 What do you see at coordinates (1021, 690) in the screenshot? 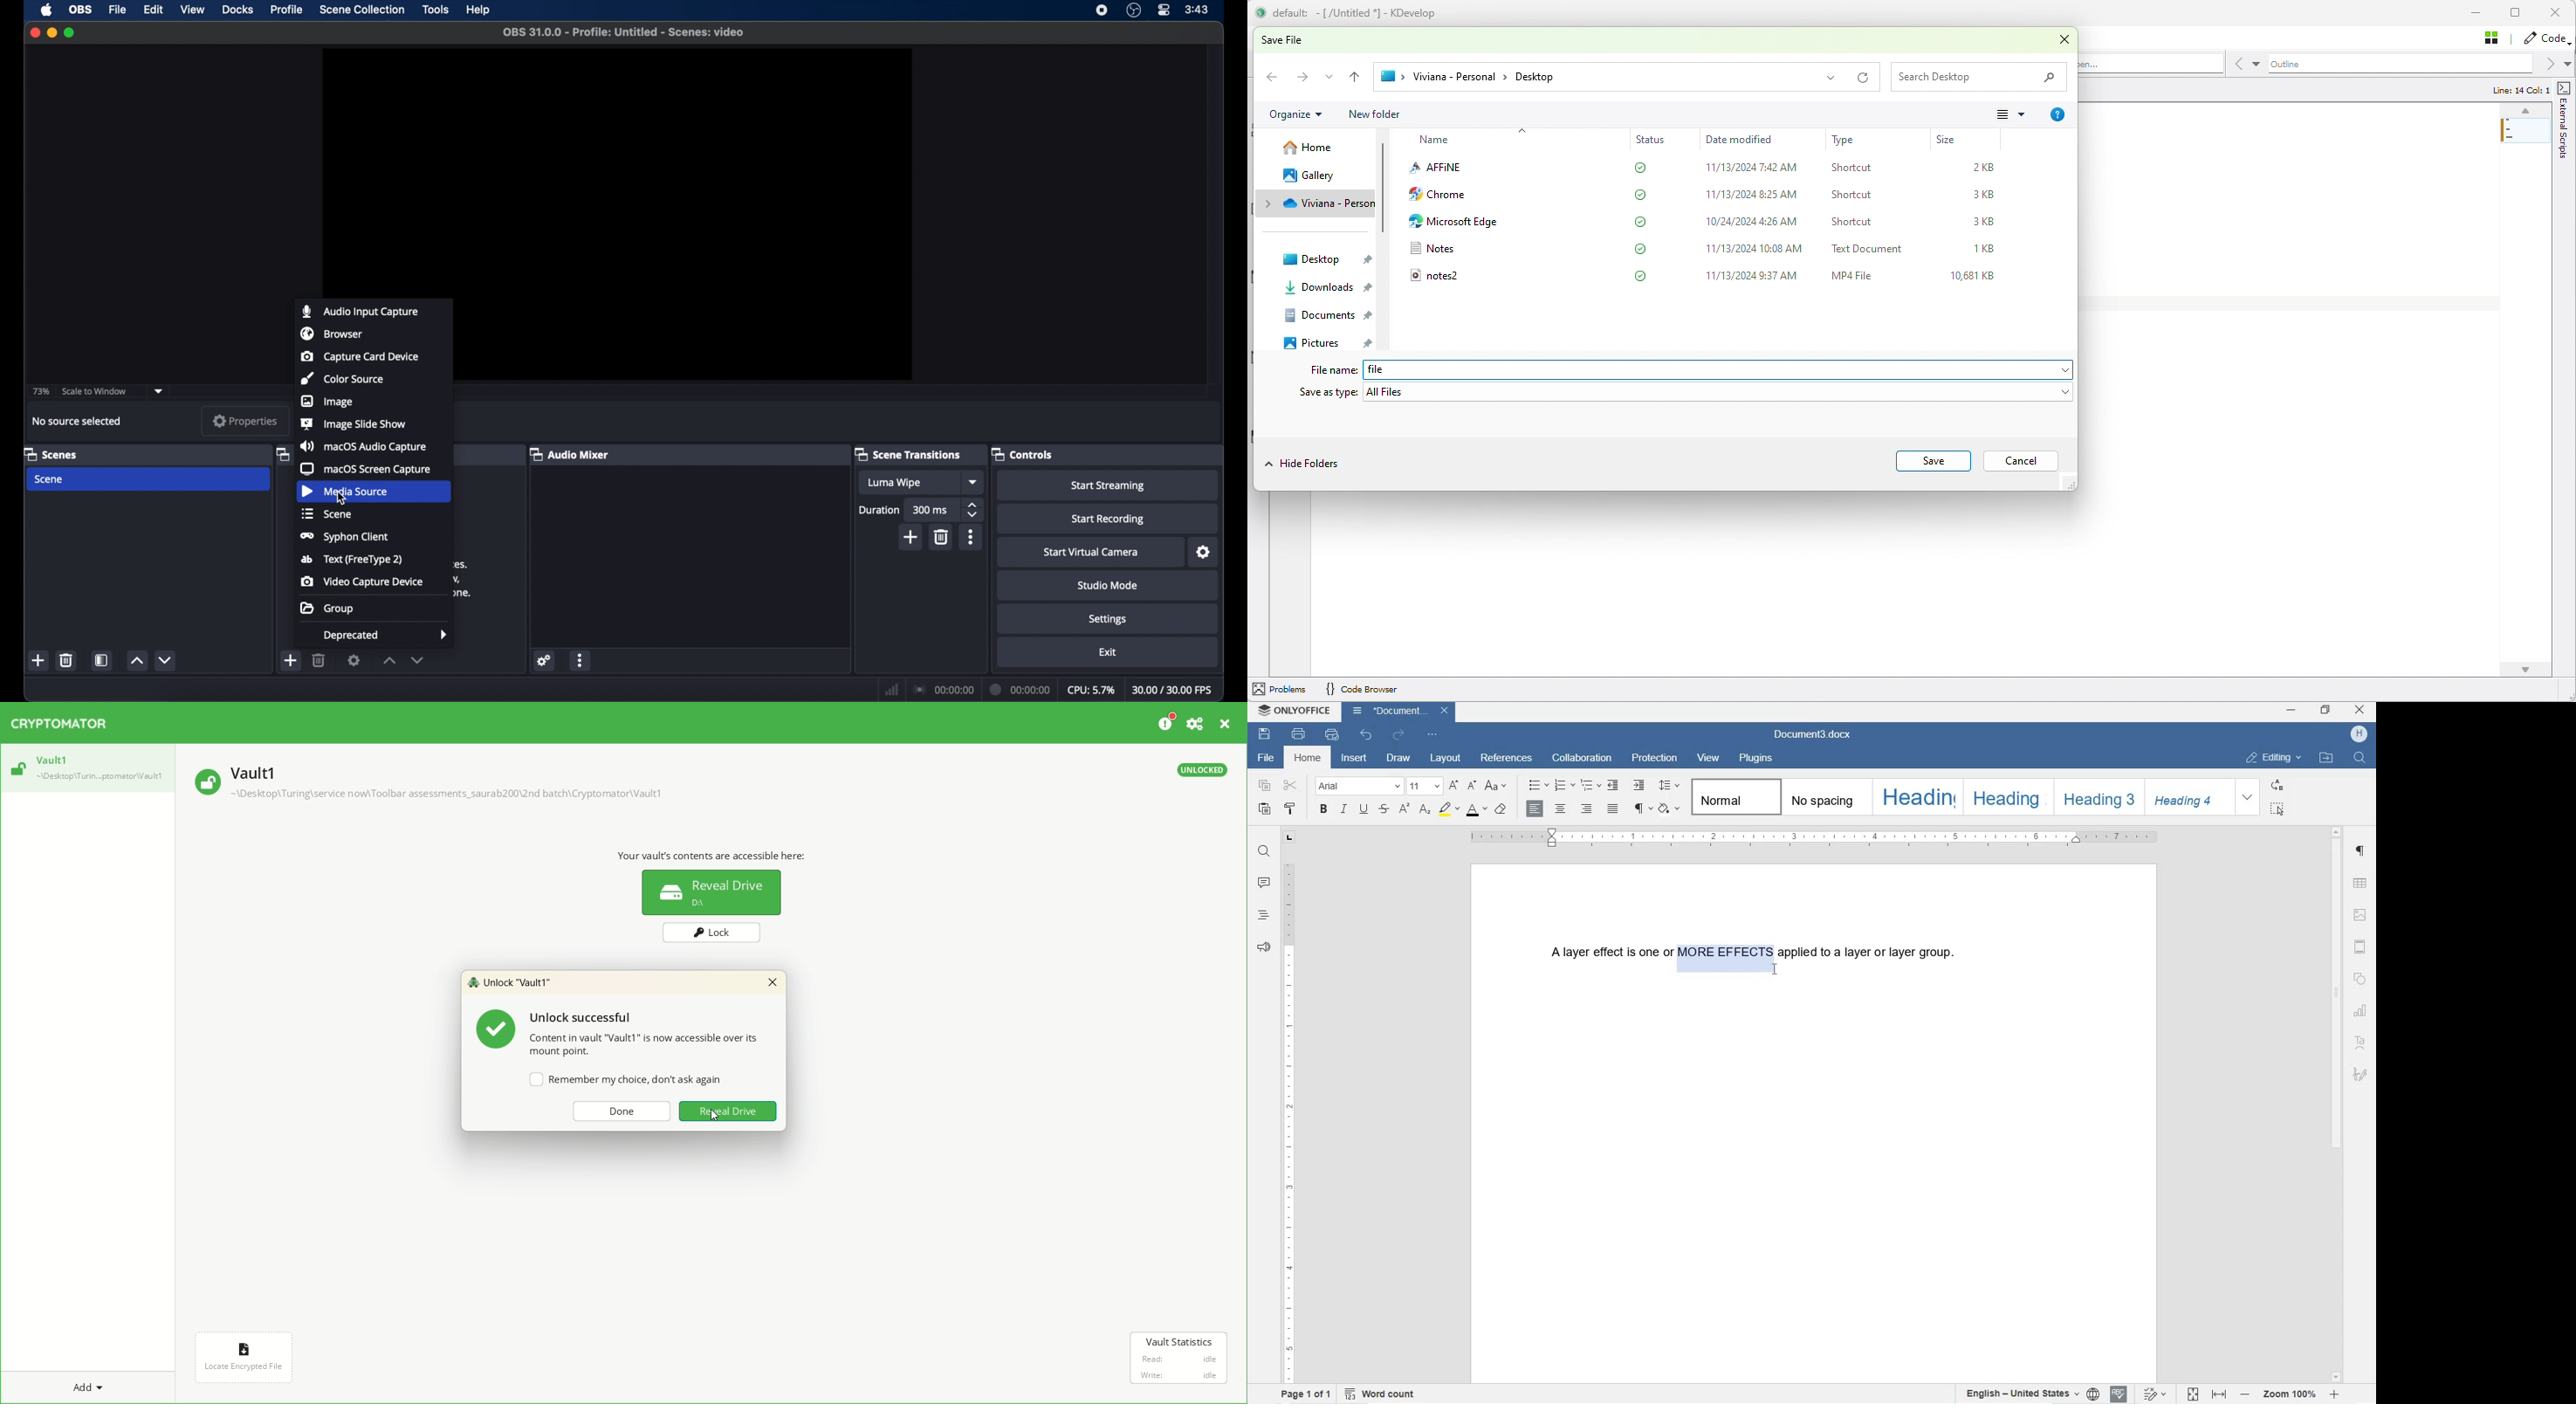
I see `00:00:00` at bounding box center [1021, 690].